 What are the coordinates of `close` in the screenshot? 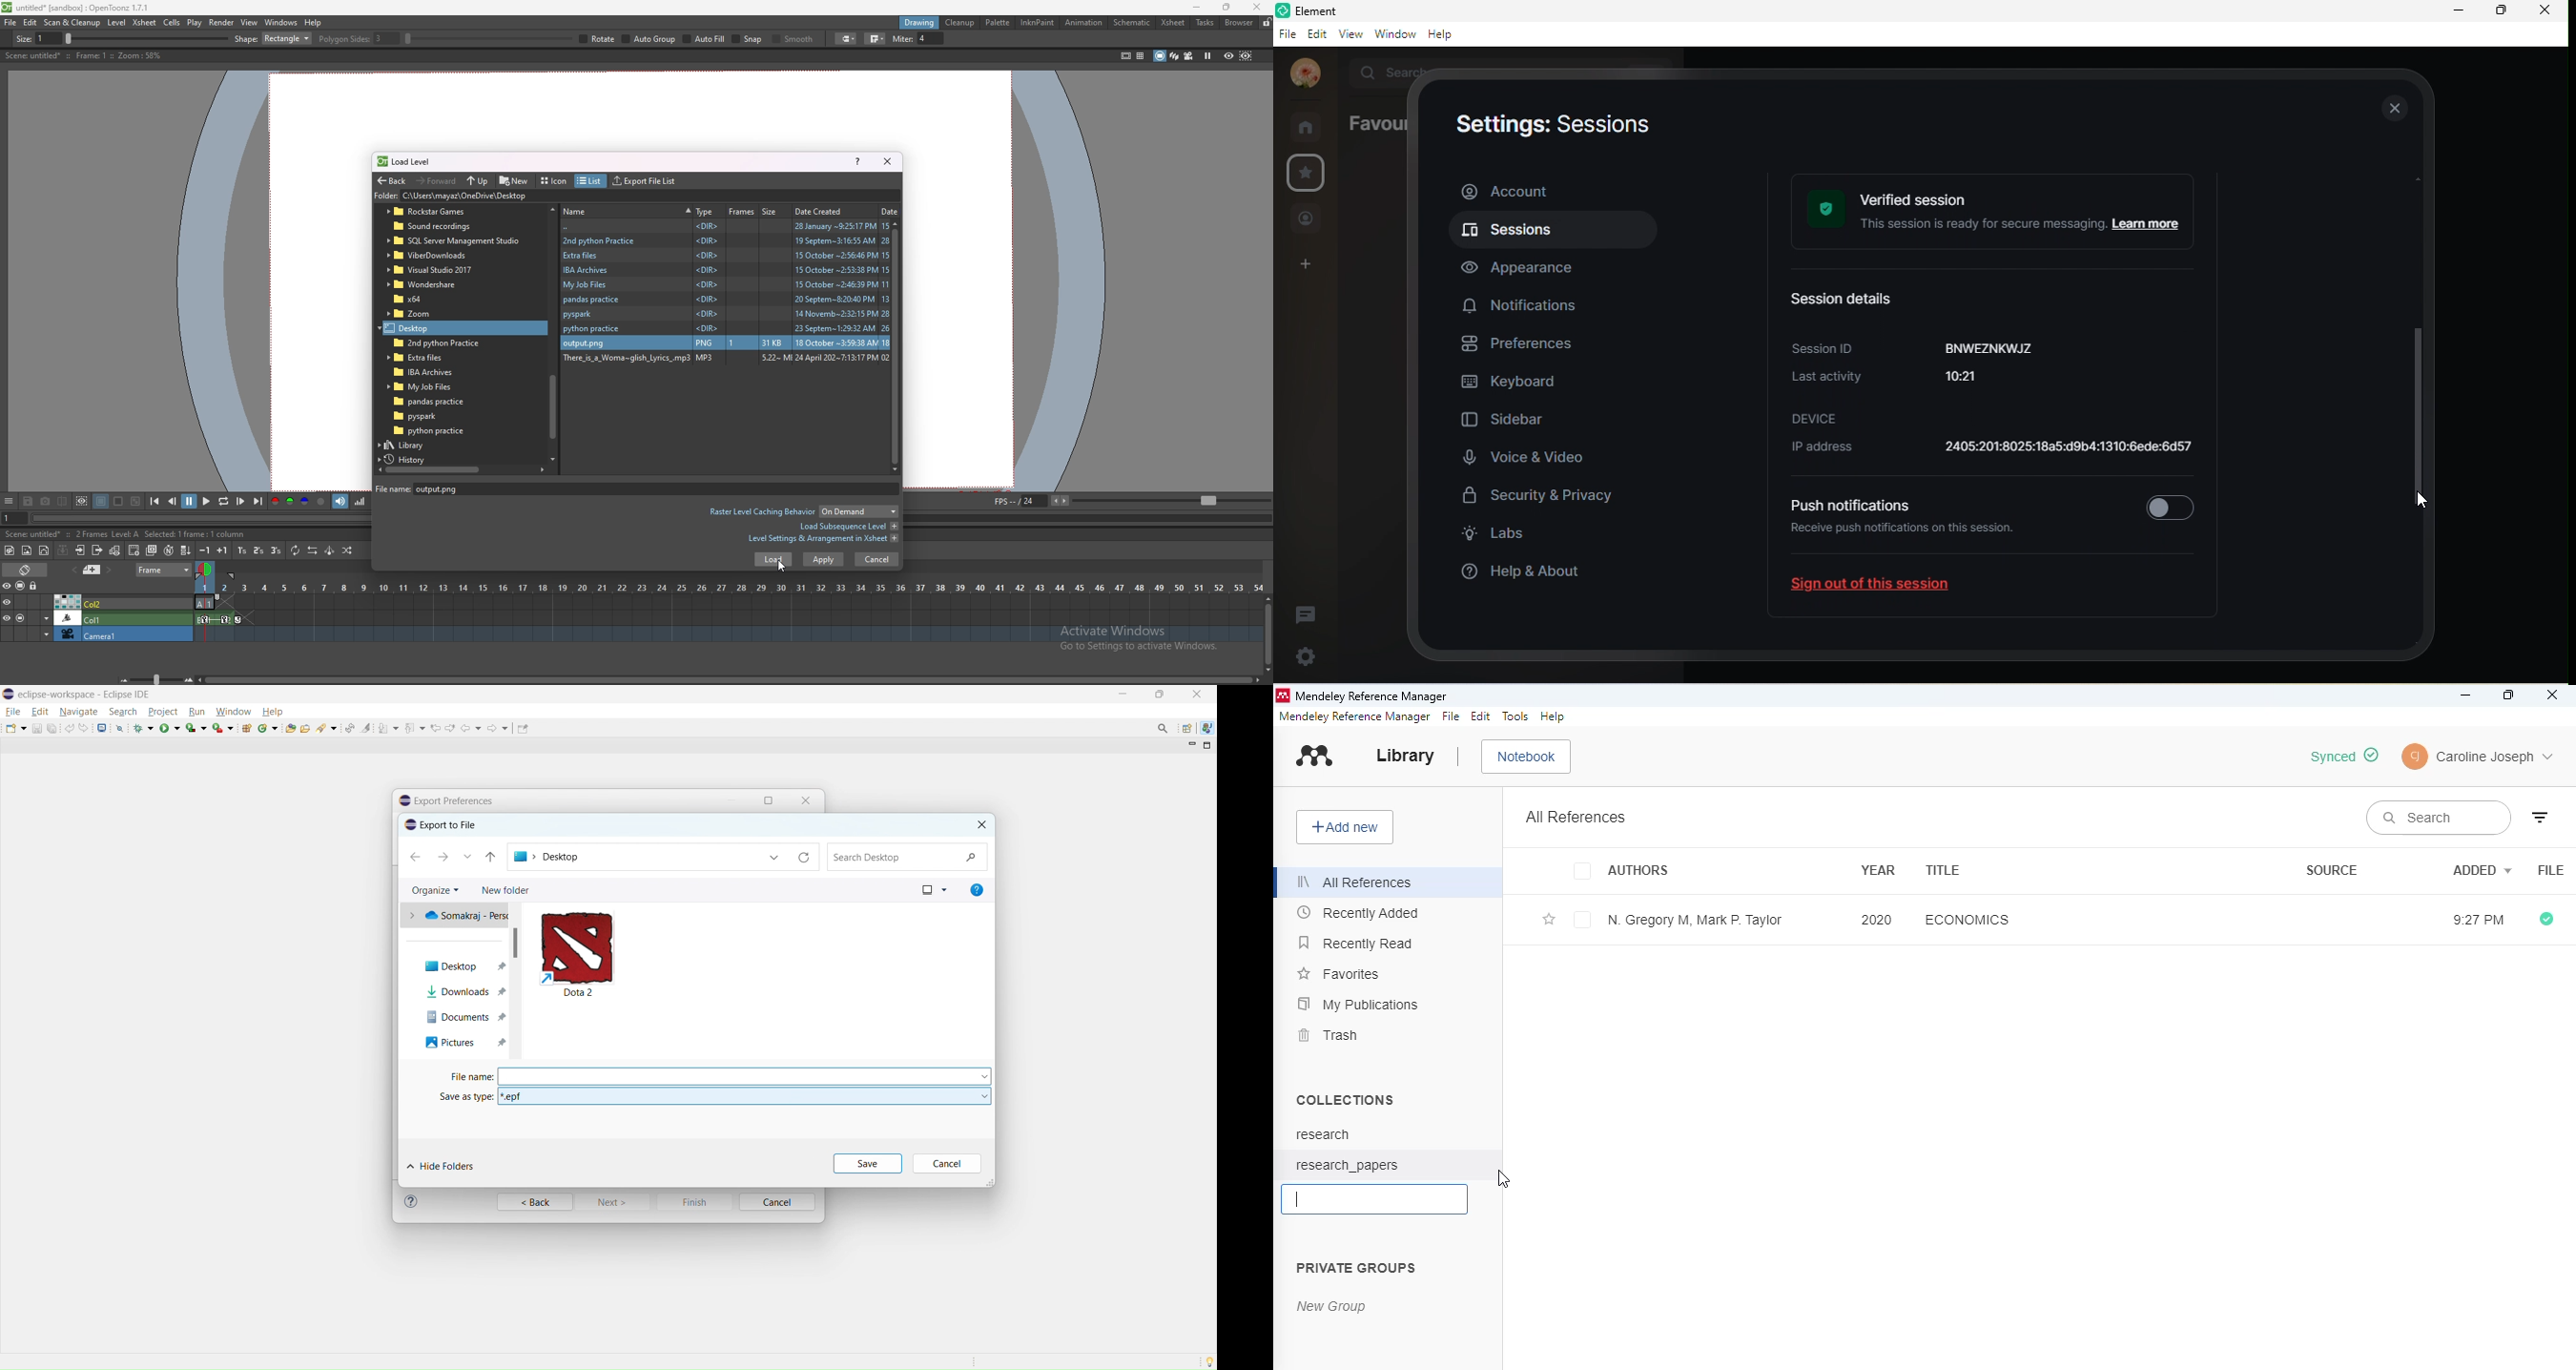 It's located at (1255, 7).